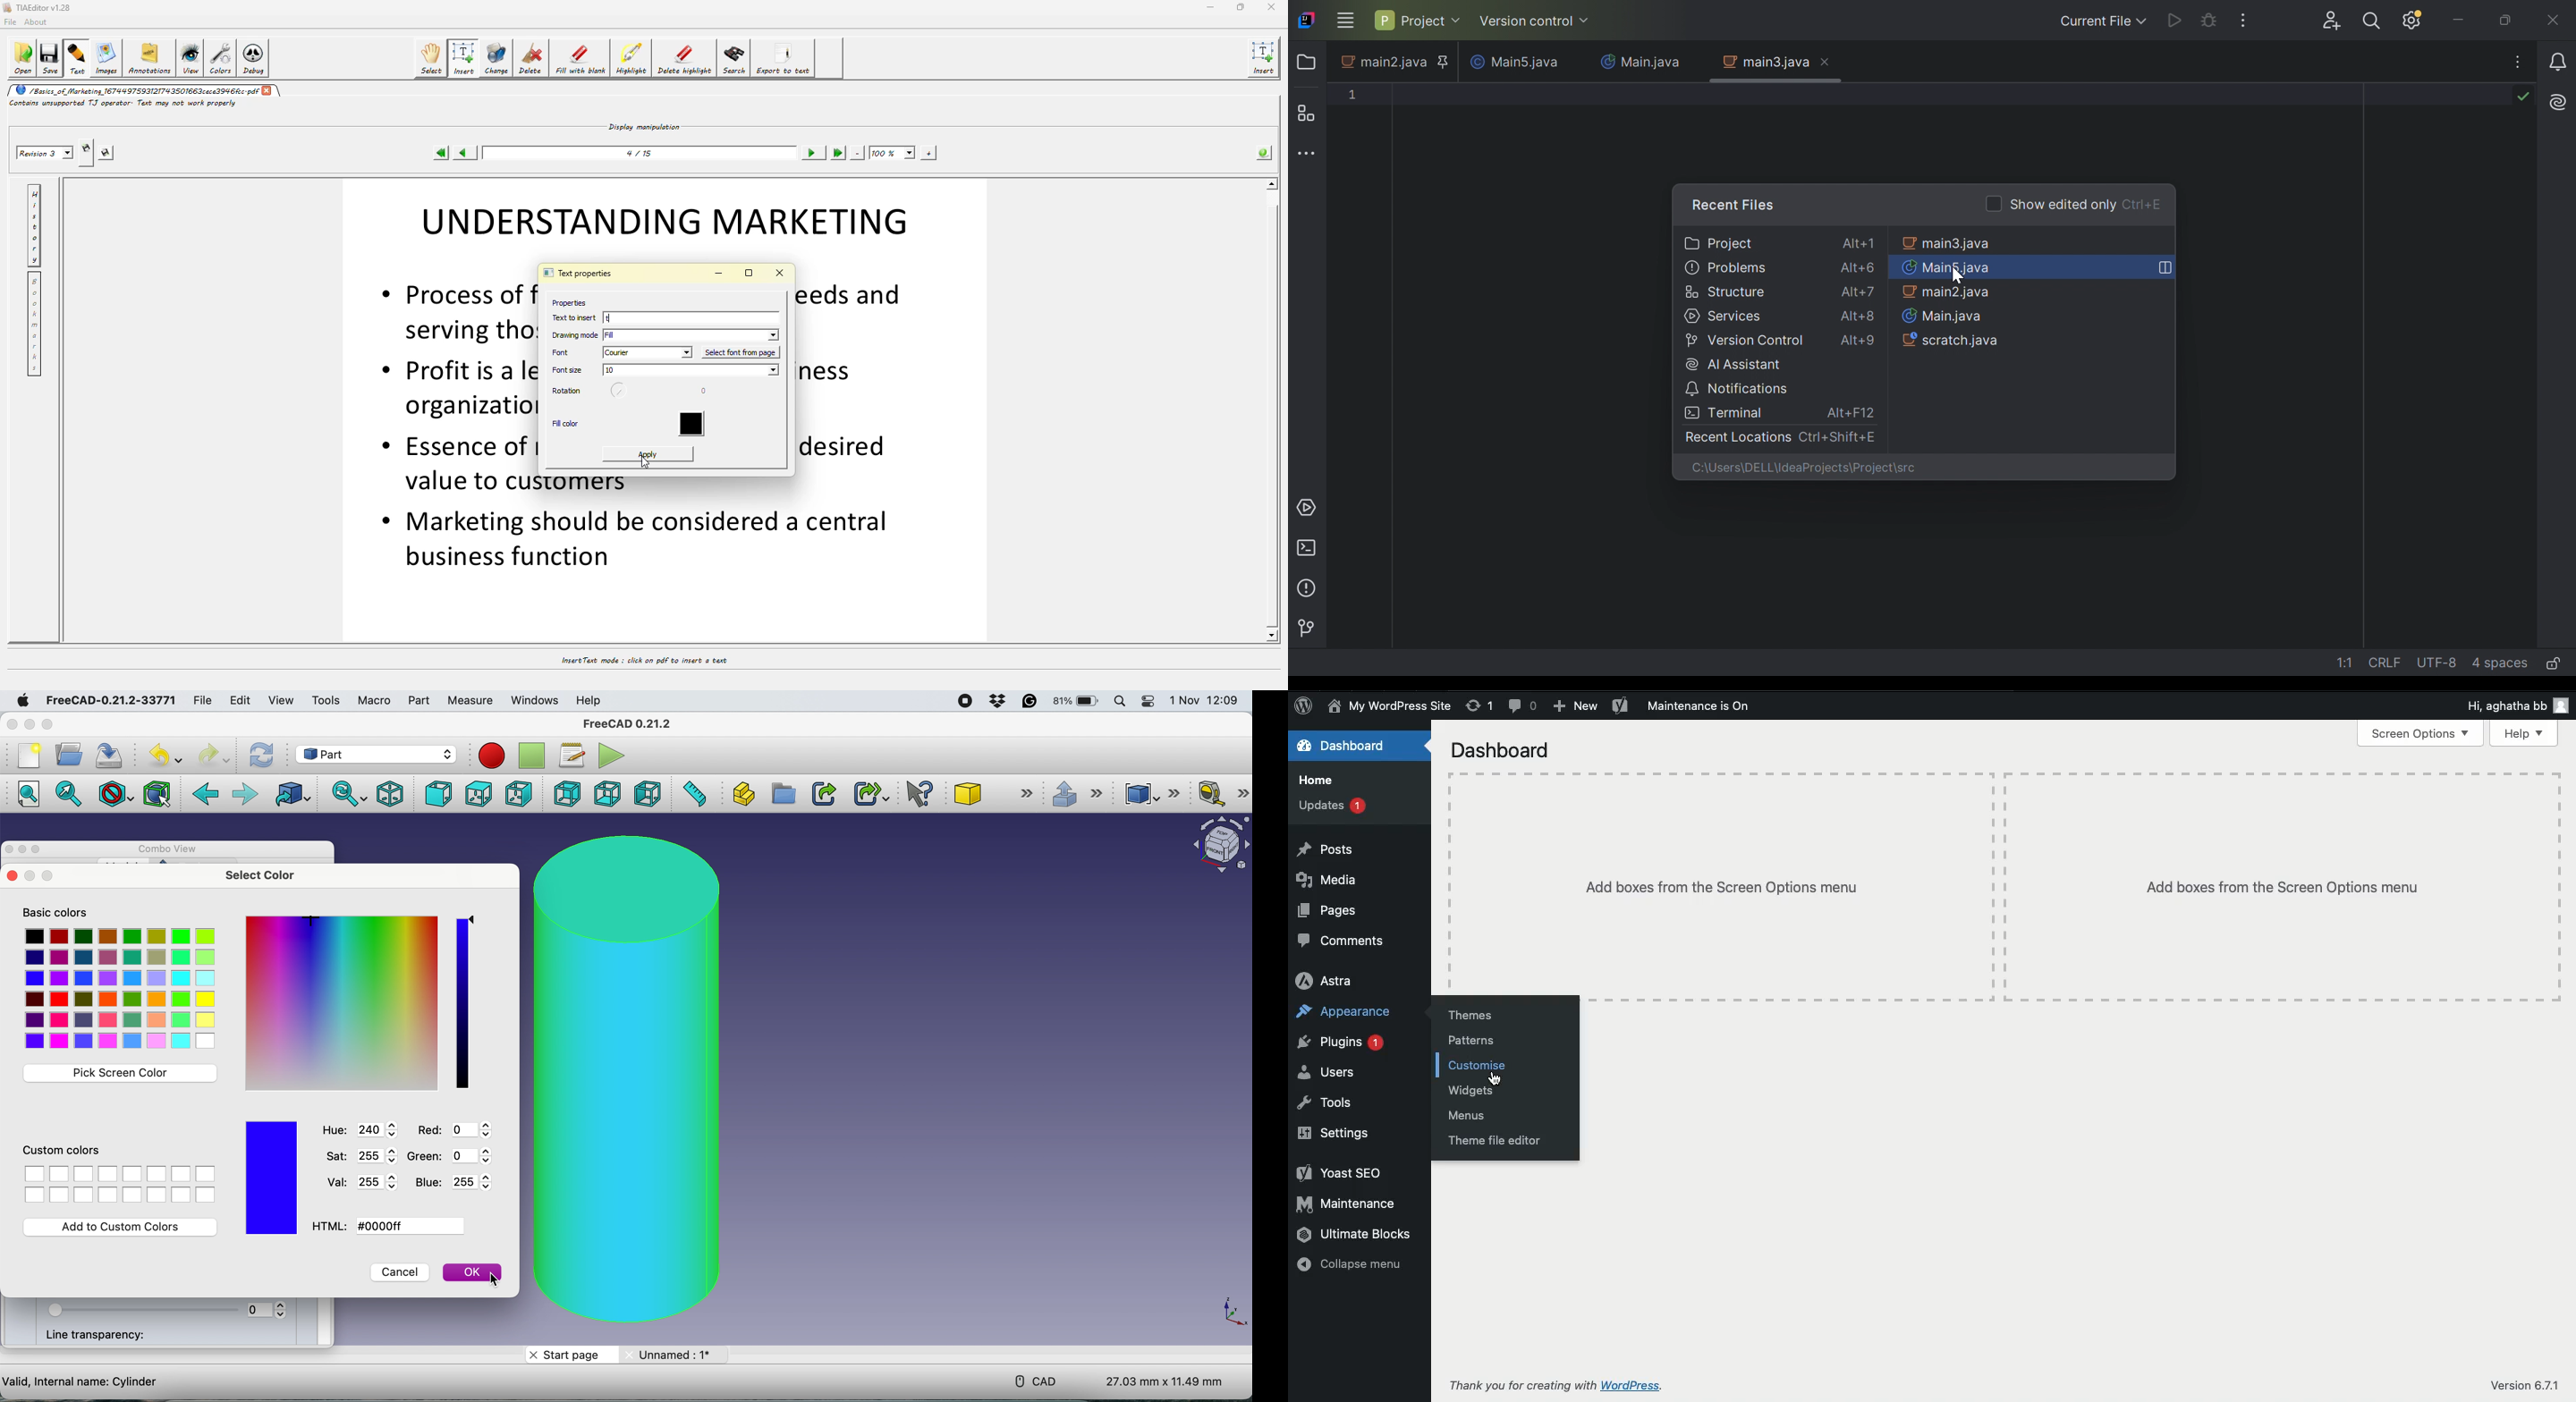 The height and width of the screenshot is (1428, 2576). I want to click on Posts, so click(1328, 849).